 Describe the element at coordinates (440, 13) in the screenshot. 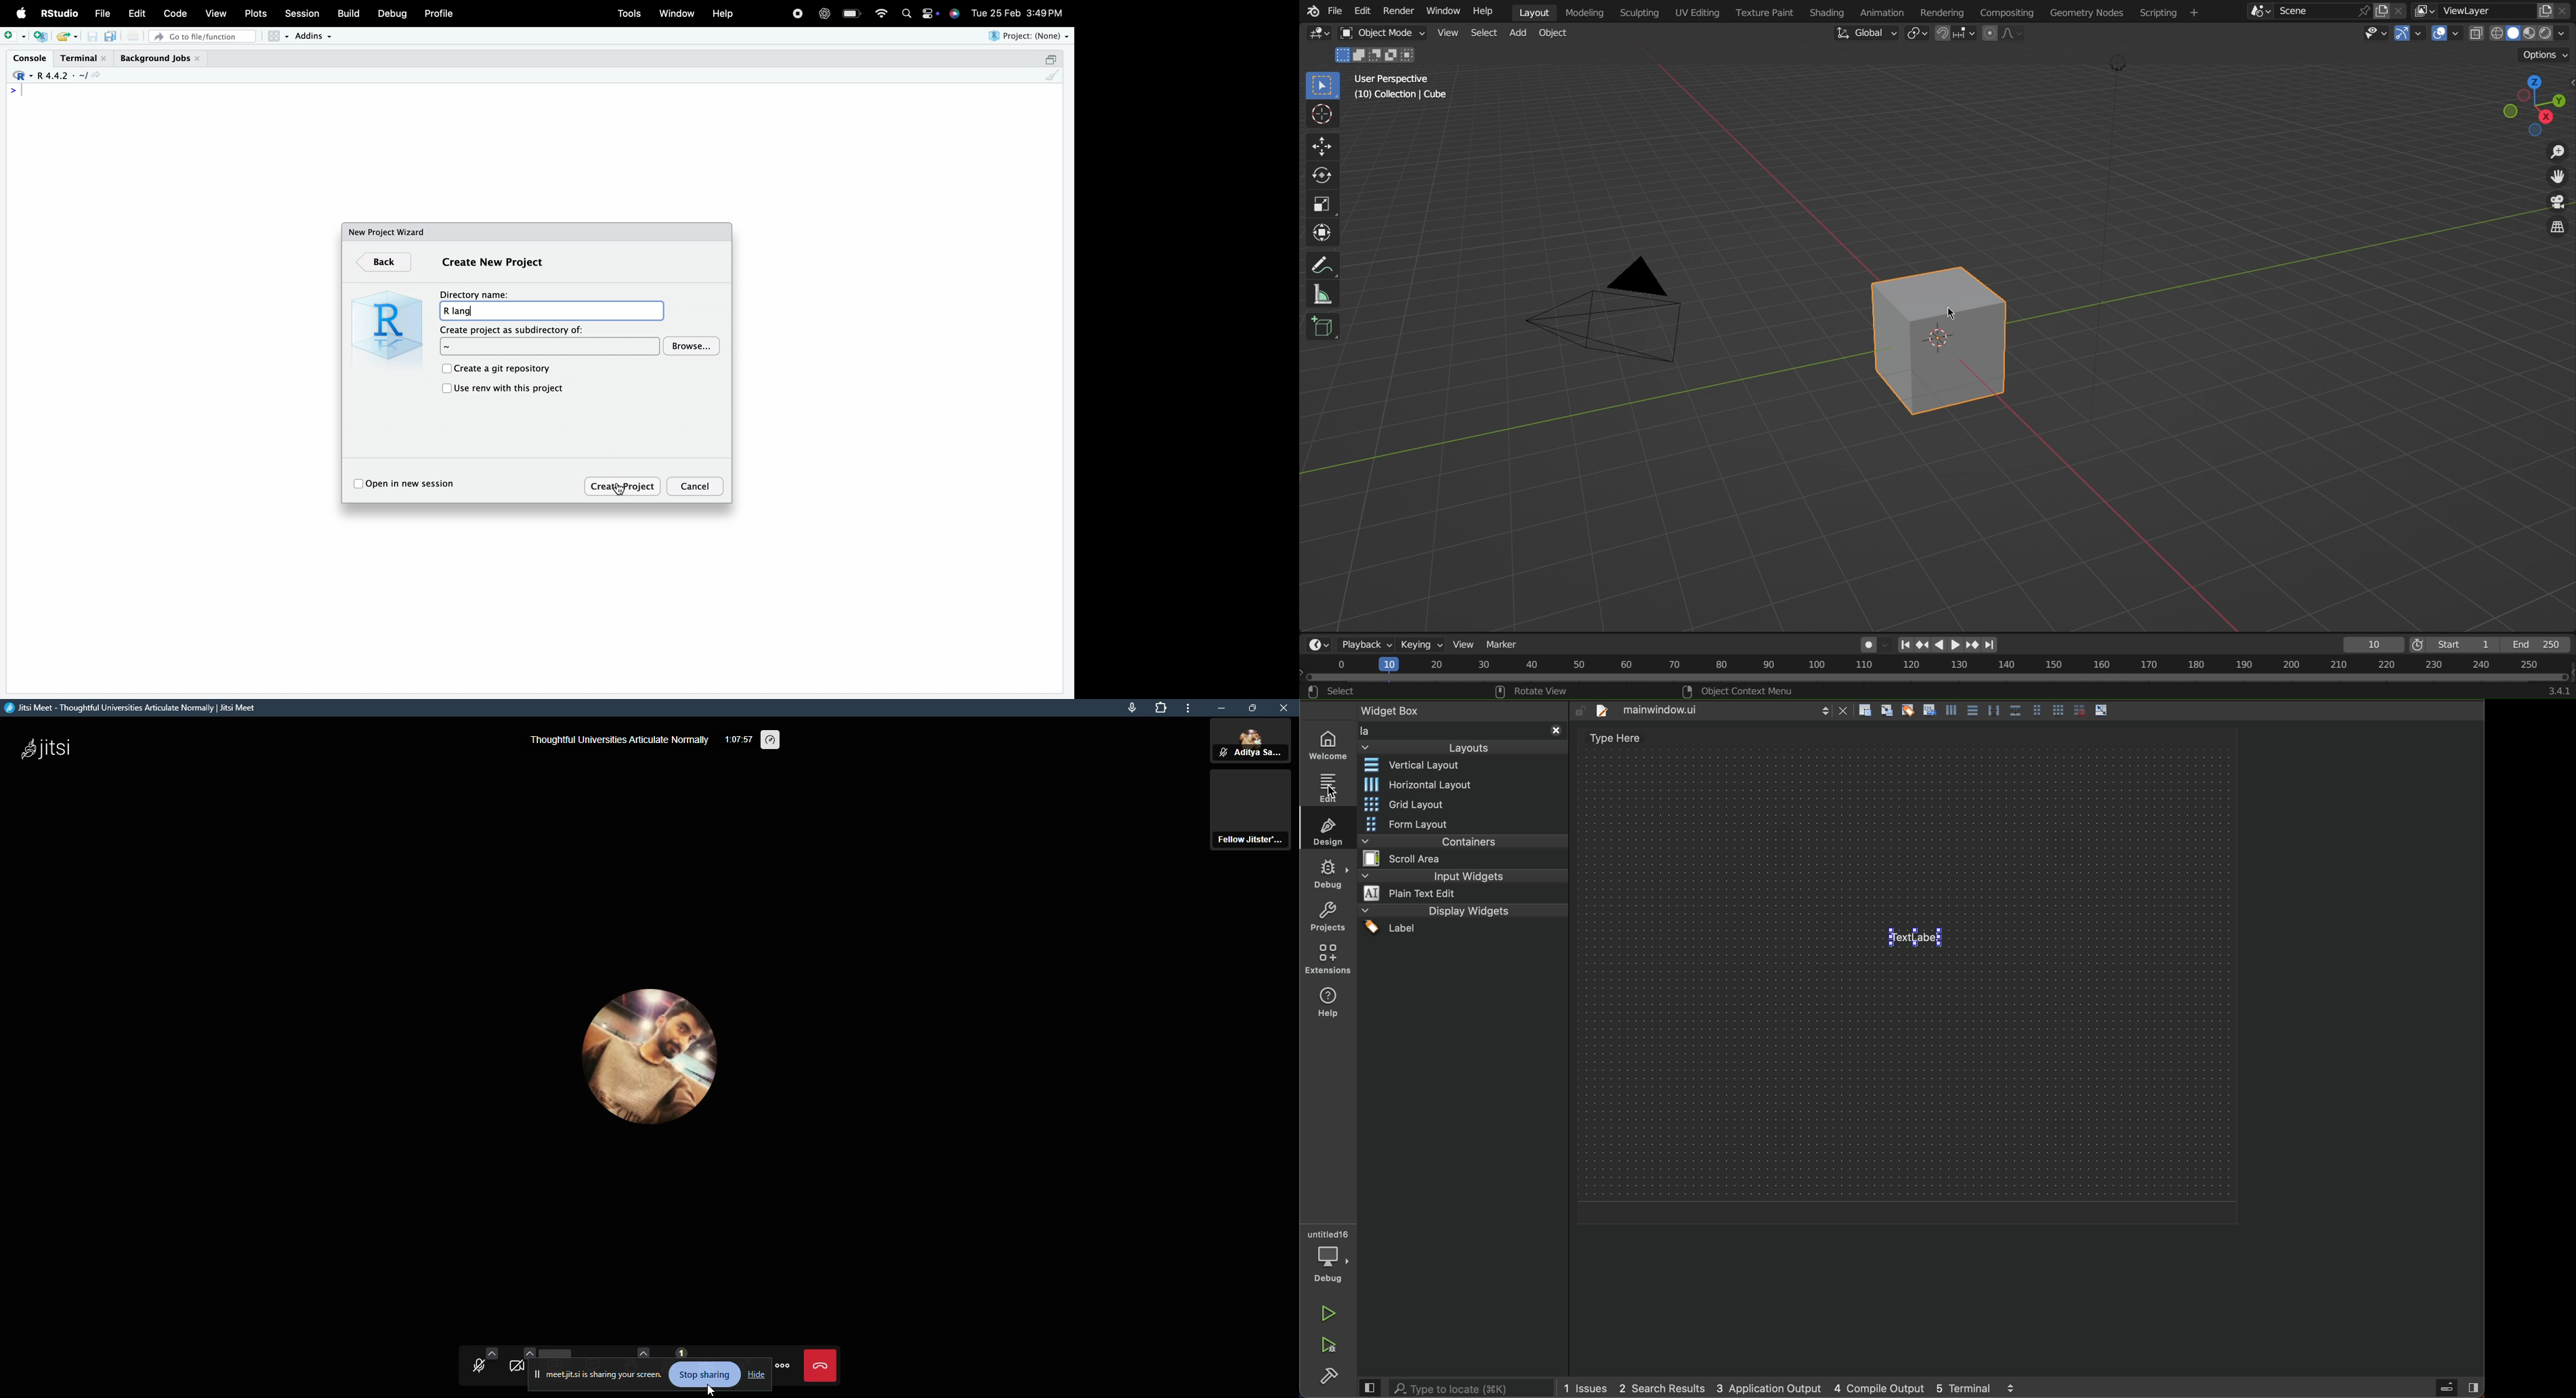

I see `Profile` at that location.